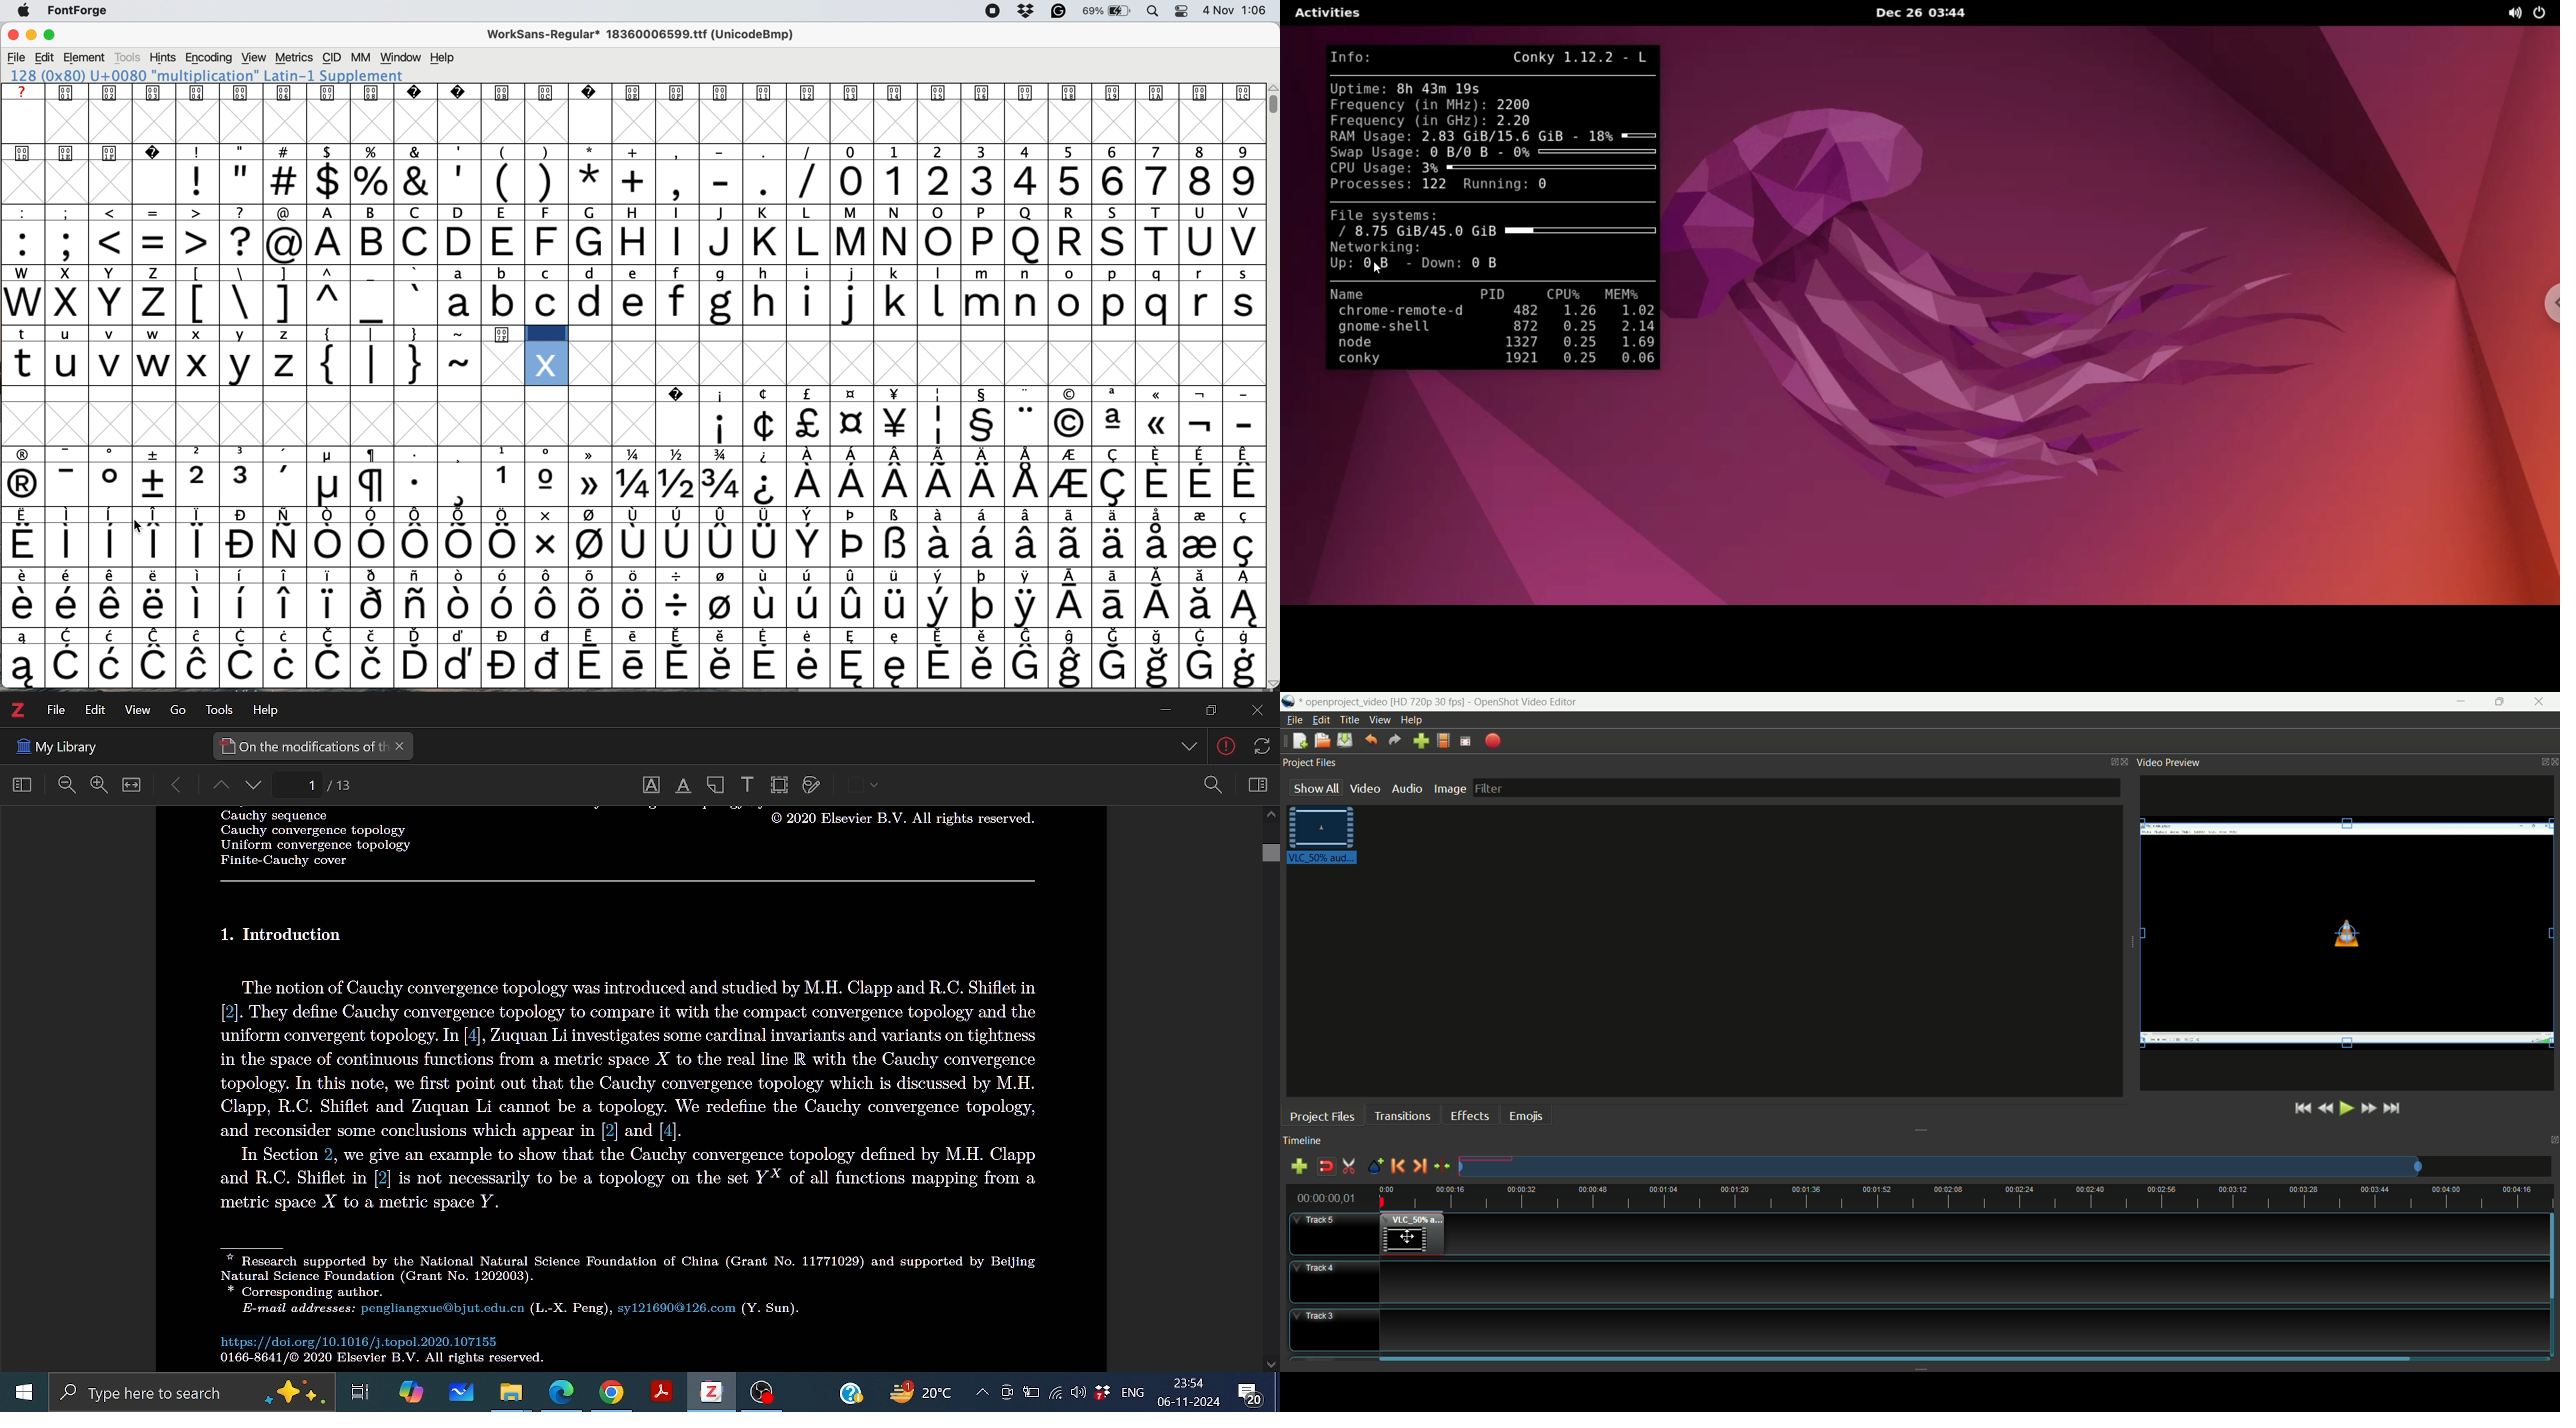  What do you see at coordinates (2326, 1107) in the screenshot?
I see `rewind` at bounding box center [2326, 1107].